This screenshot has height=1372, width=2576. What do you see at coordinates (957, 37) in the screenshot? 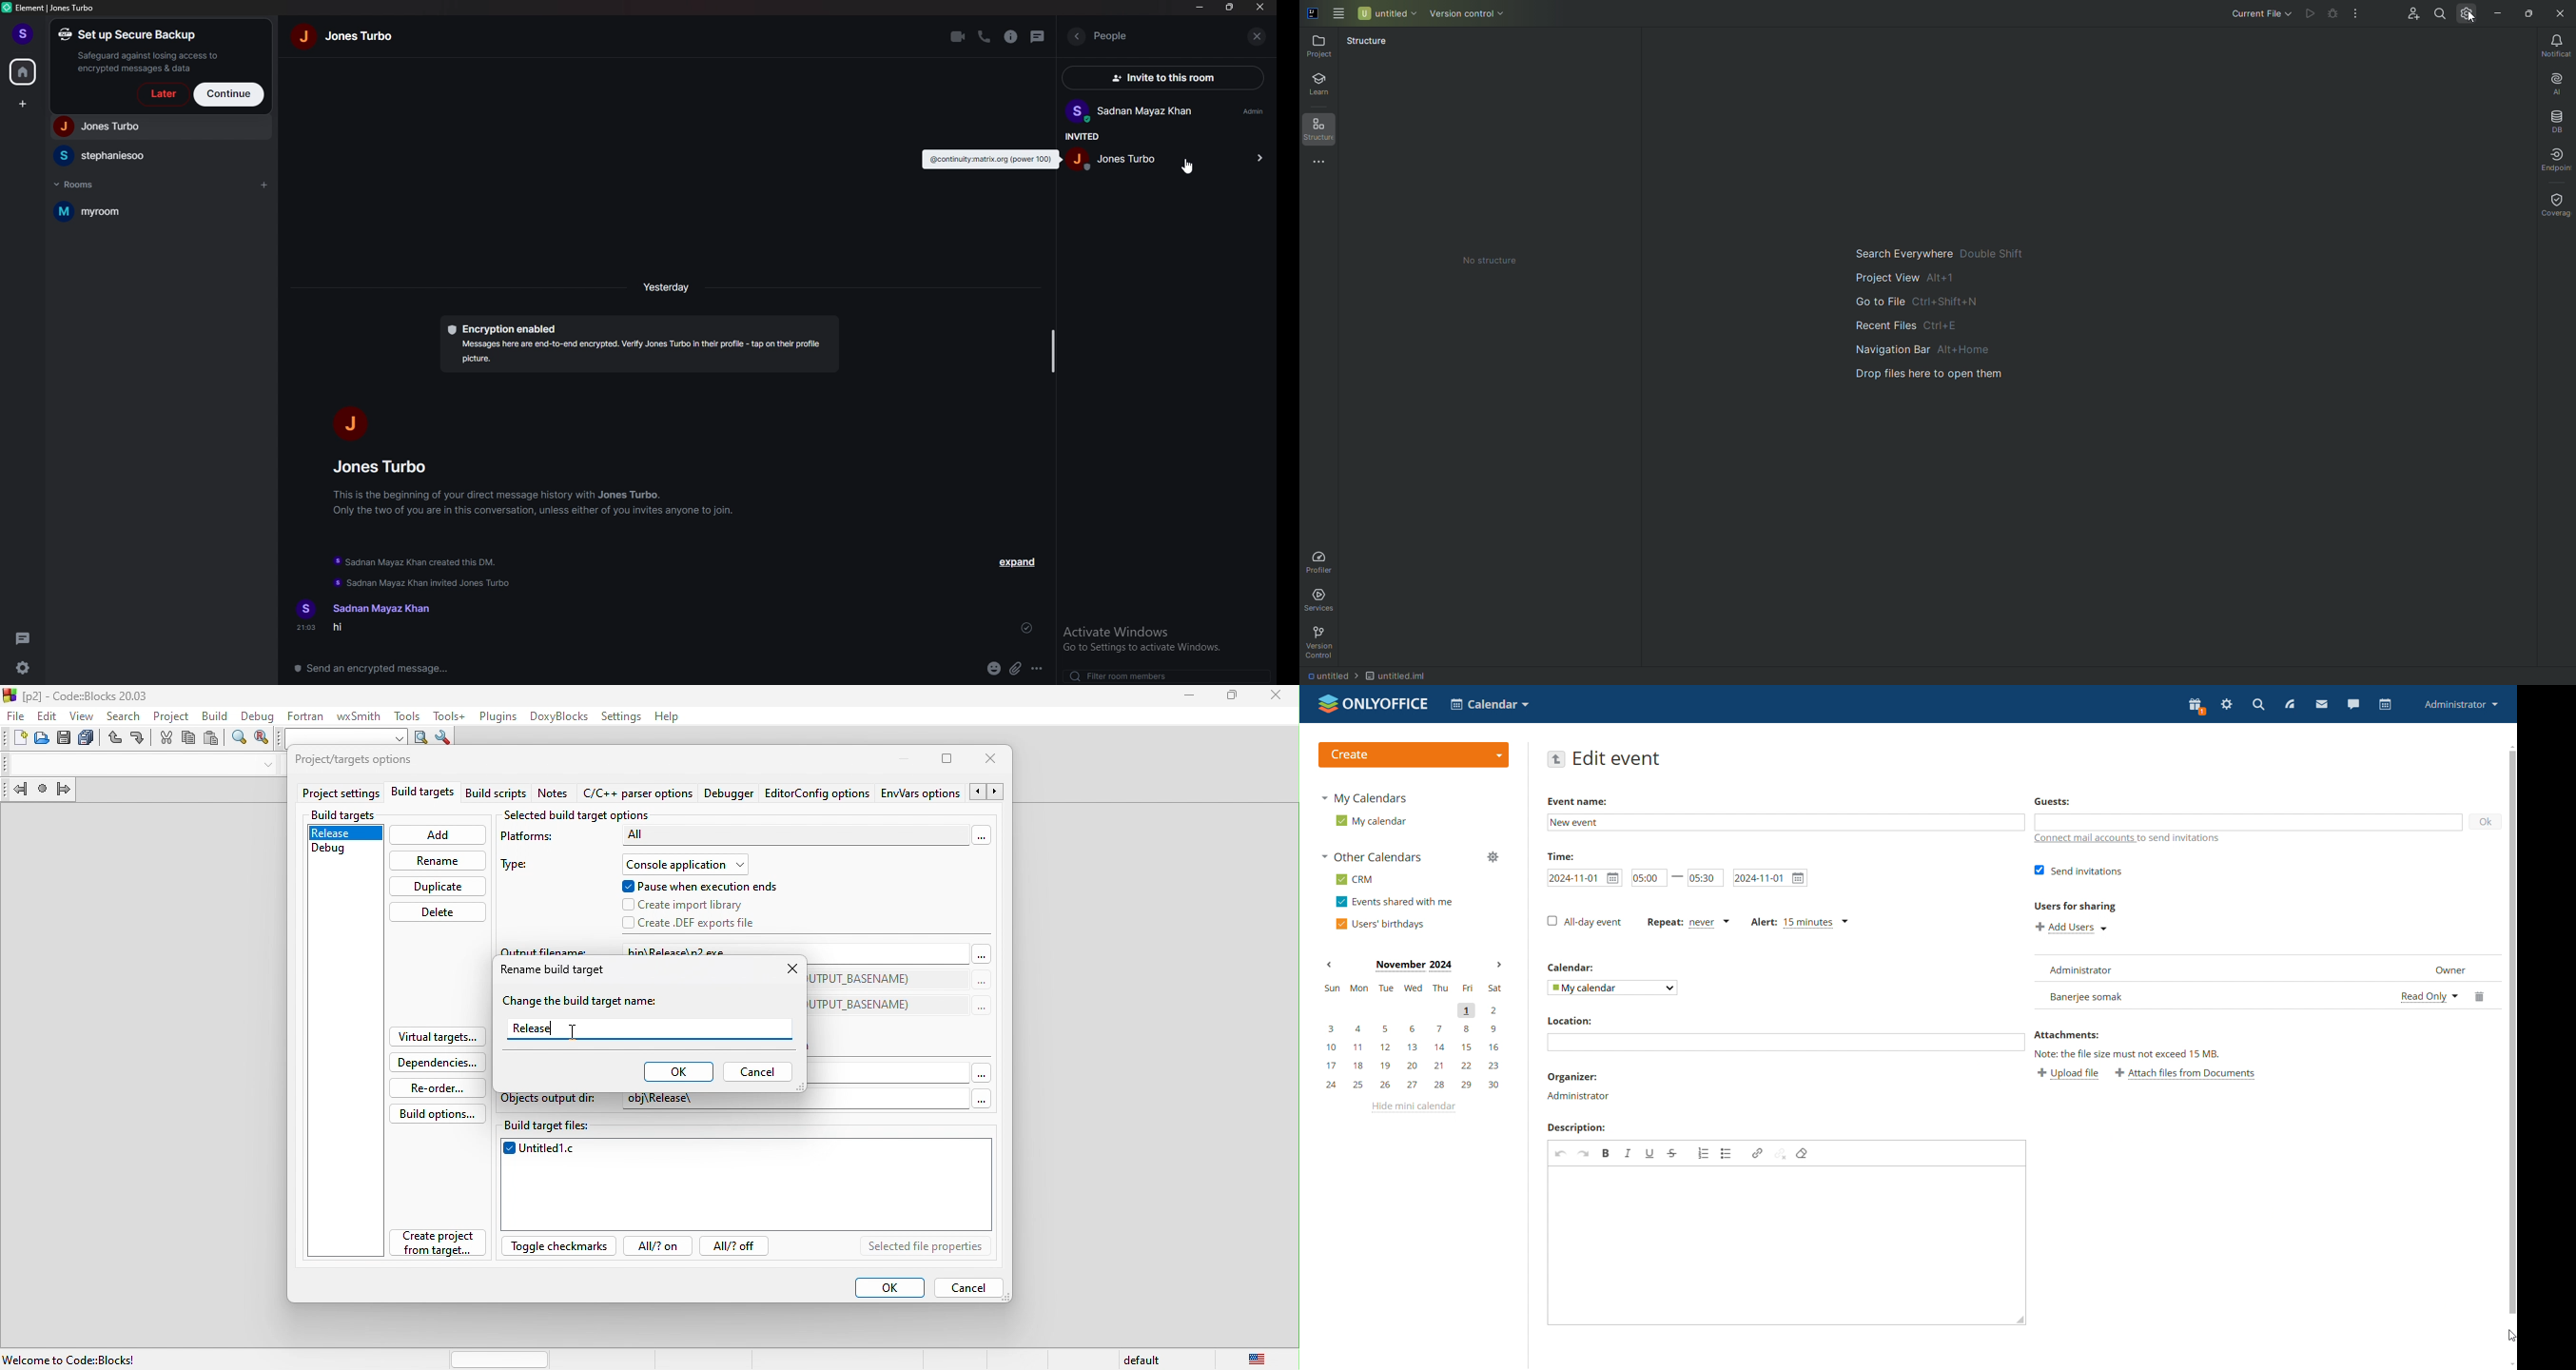
I see `video call` at bounding box center [957, 37].